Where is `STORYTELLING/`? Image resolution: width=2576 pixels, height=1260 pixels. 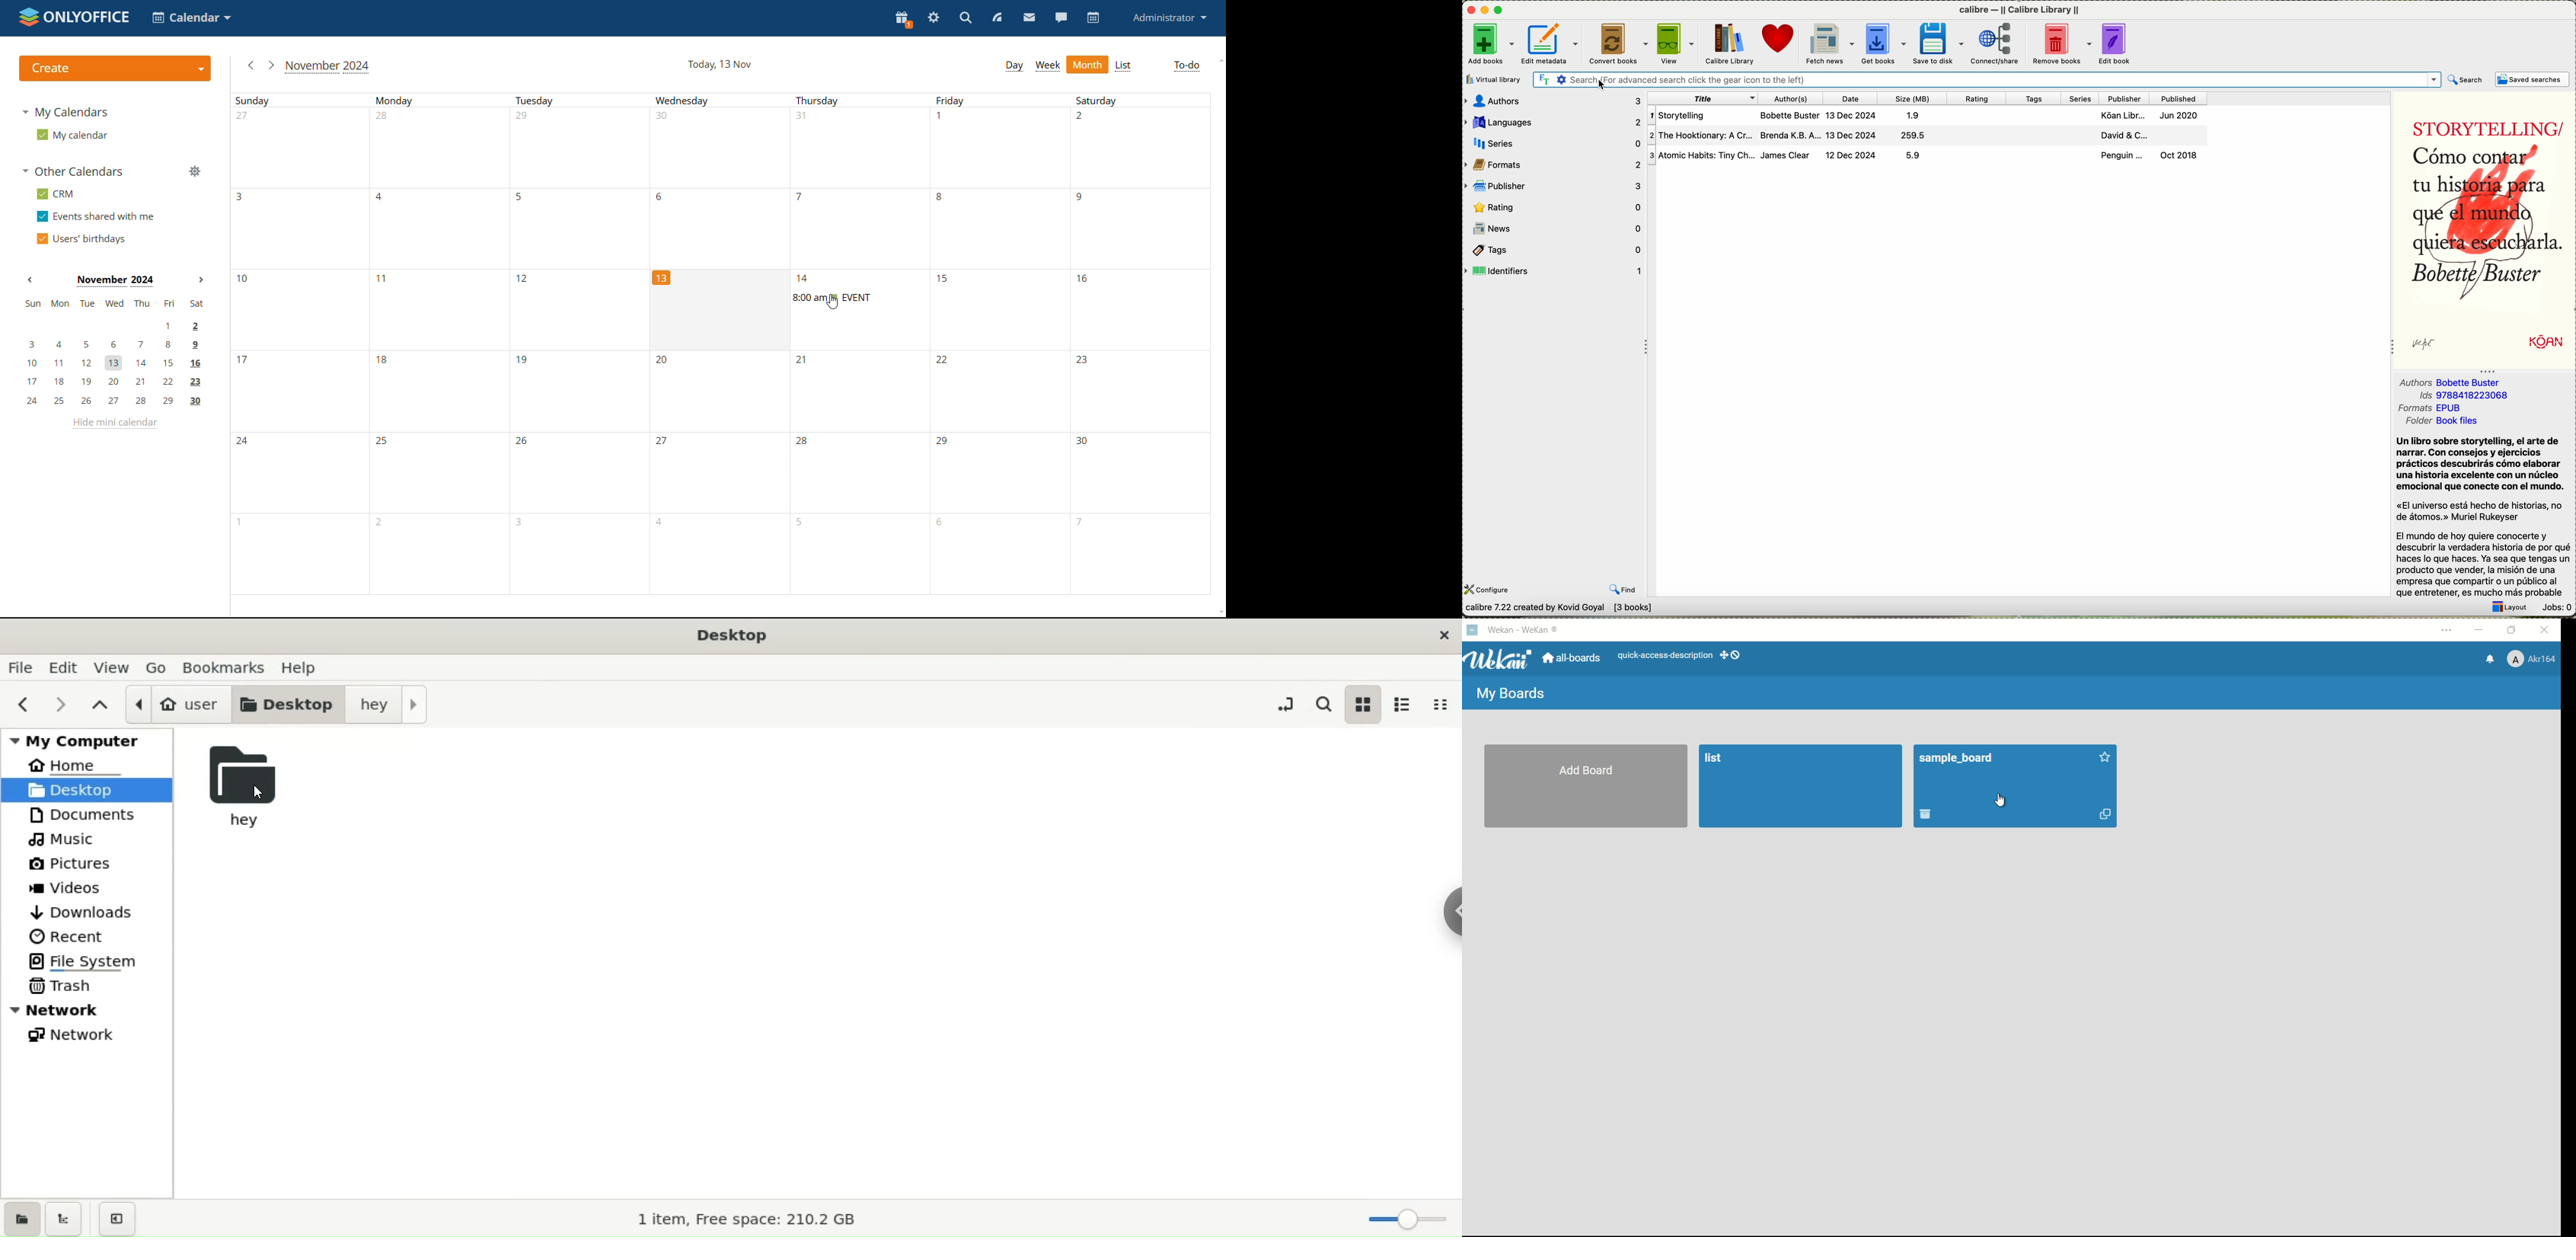 STORYTELLING/ is located at coordinates (2483, 124).